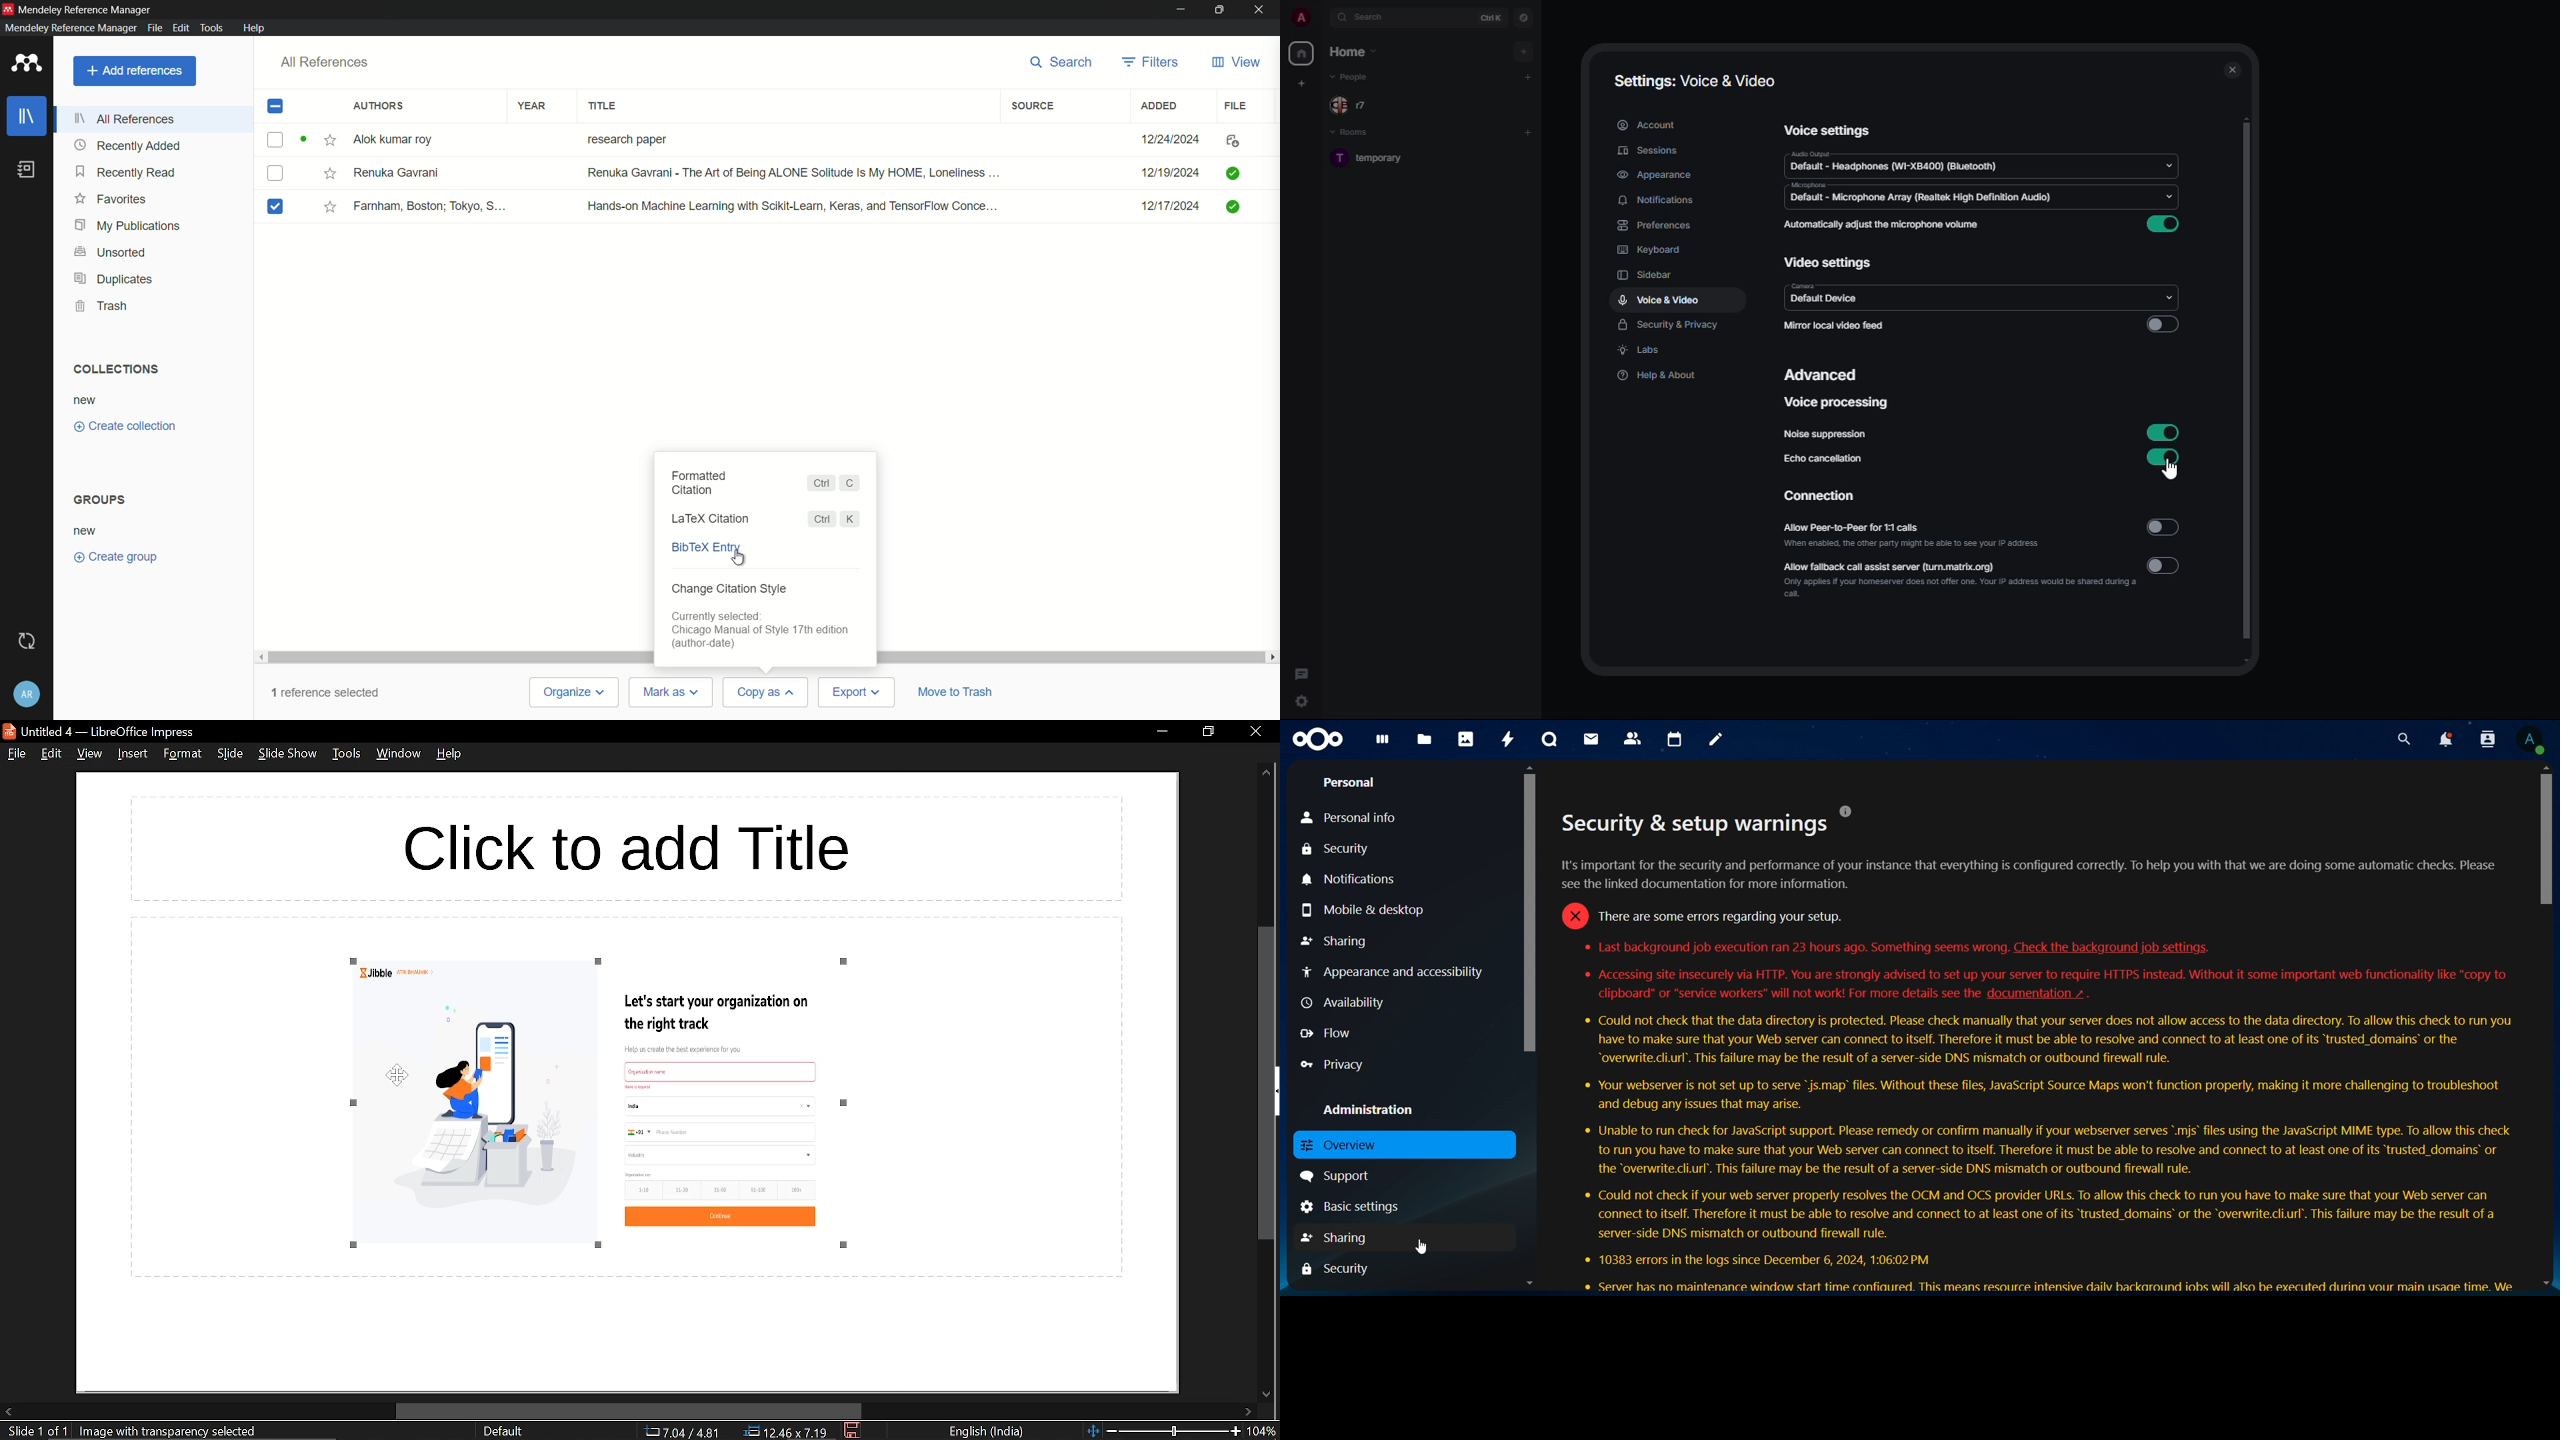  Describe the element at coordinates (111, 253) in the screenshot. I see `unsorted` at that location.